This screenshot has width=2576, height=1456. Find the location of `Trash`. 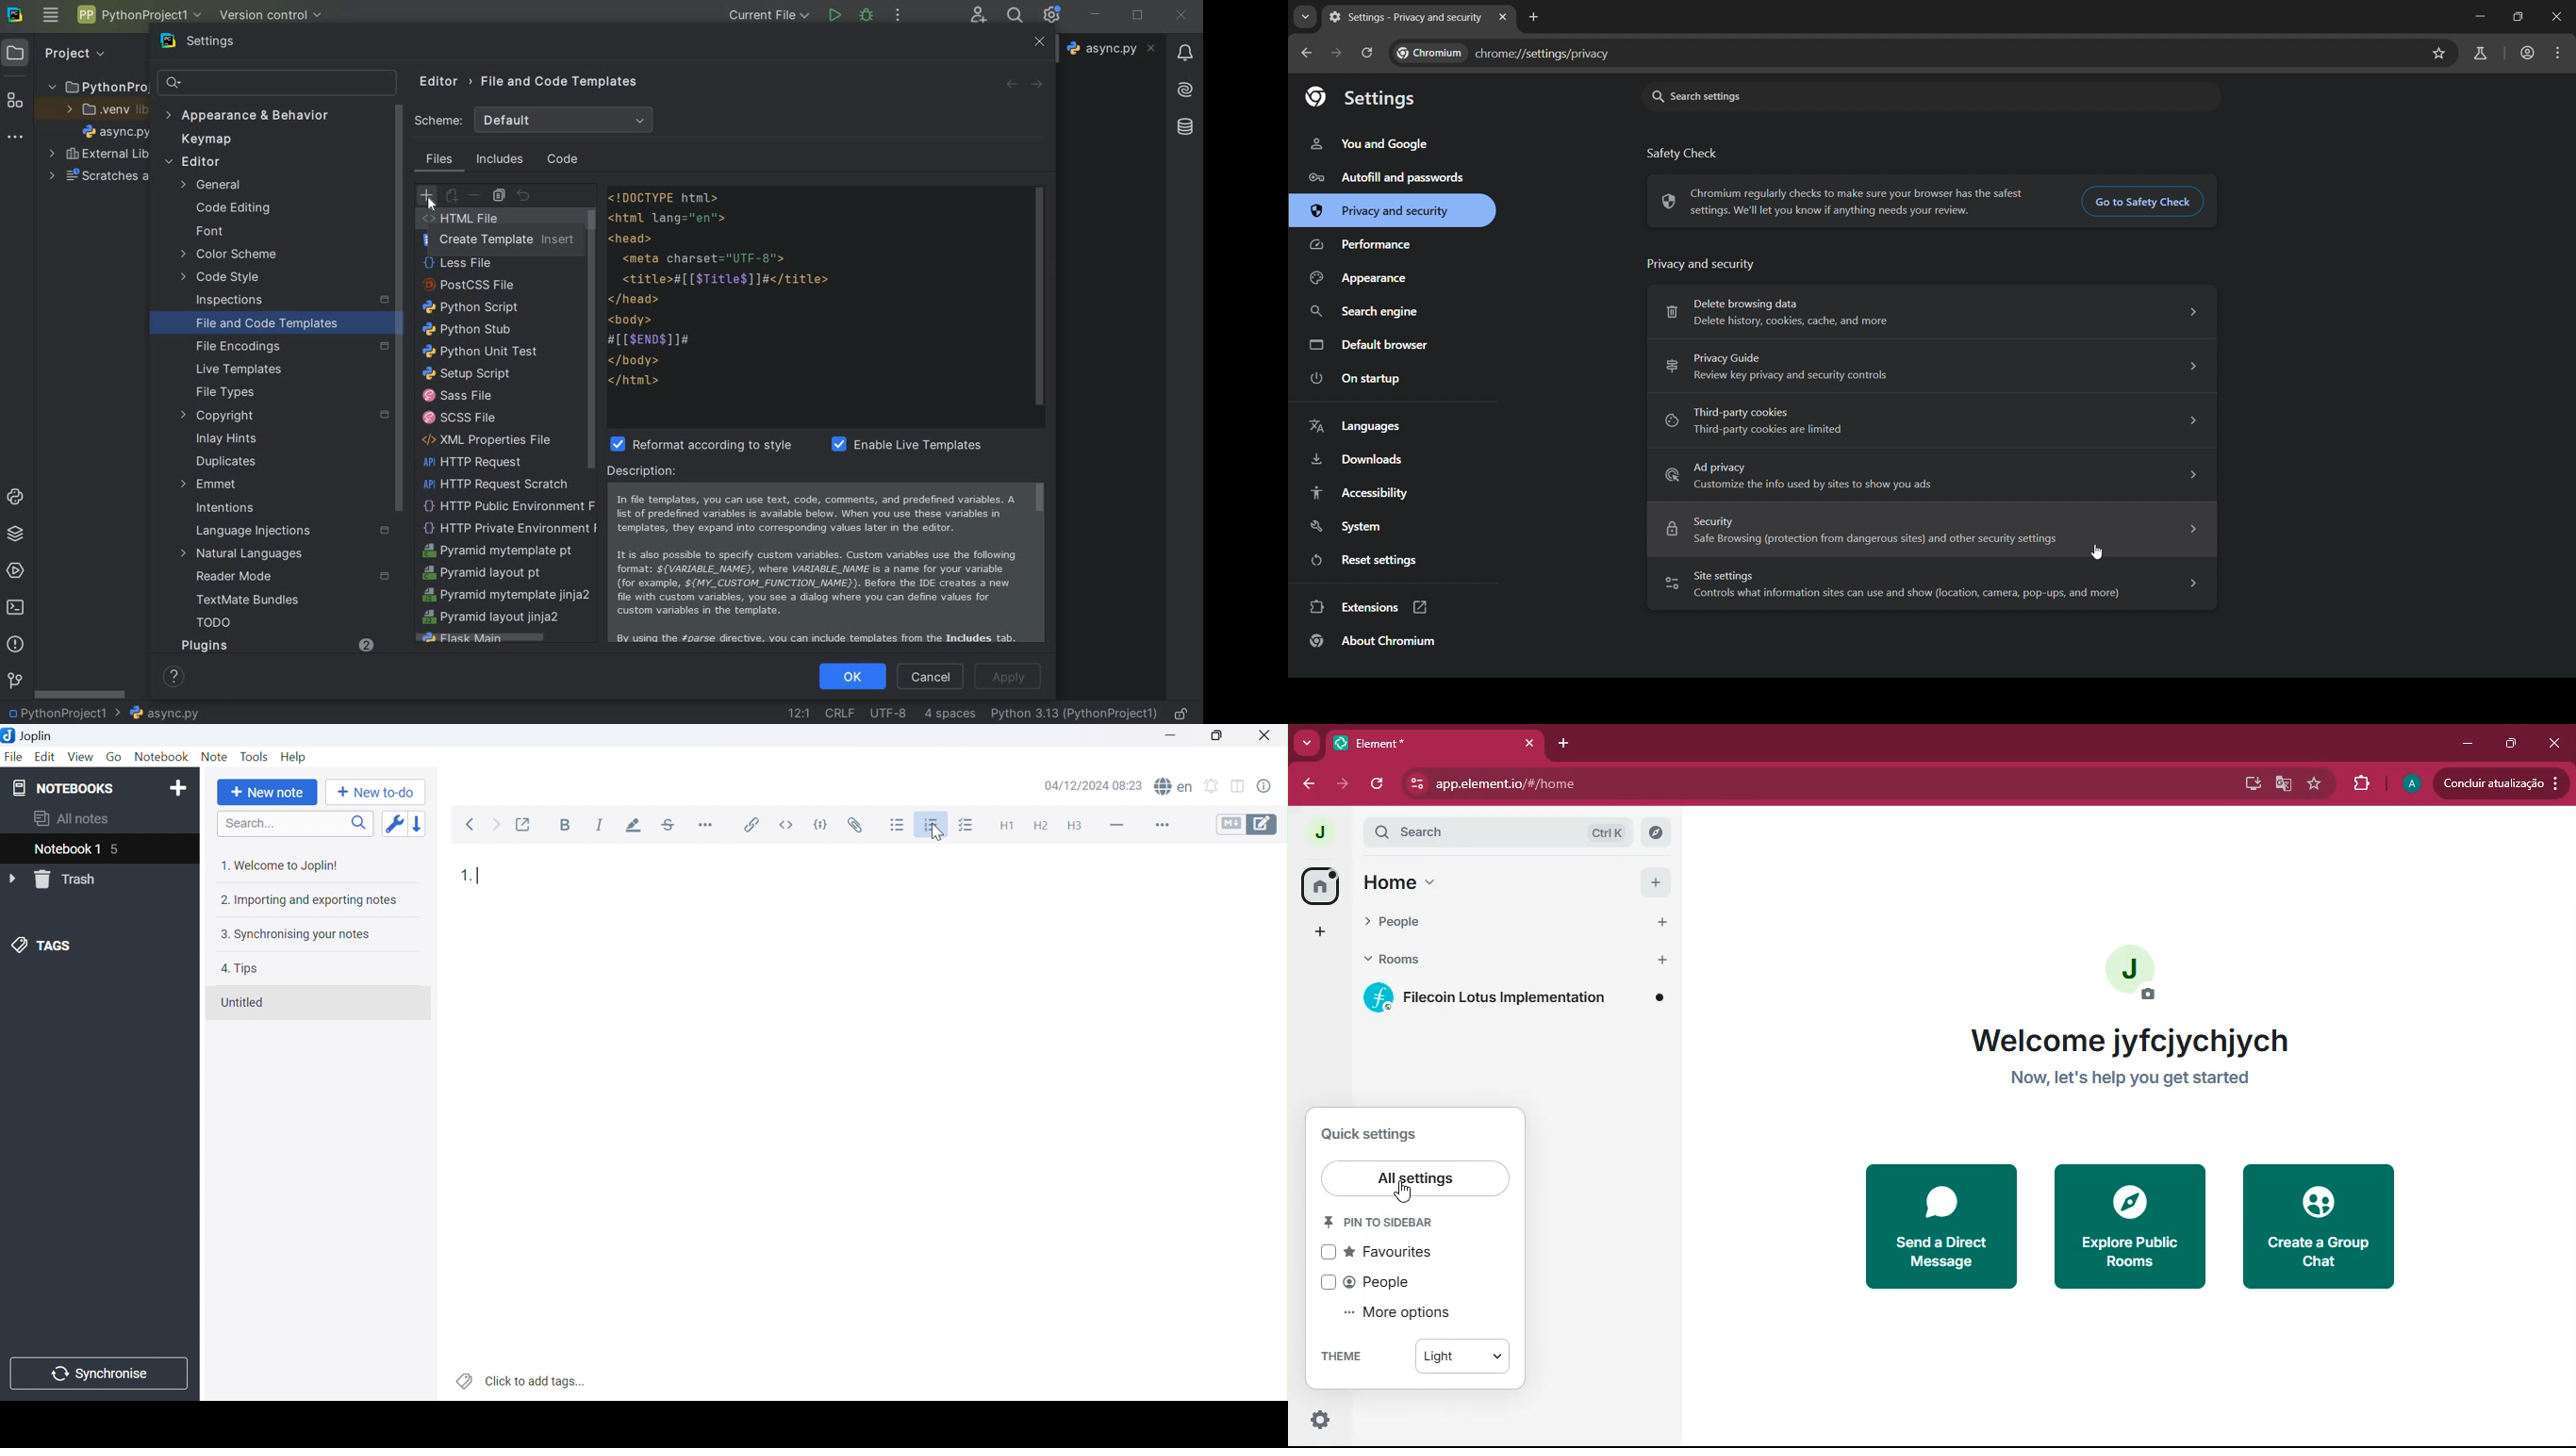

Trash is located at coordinates (69, 880).